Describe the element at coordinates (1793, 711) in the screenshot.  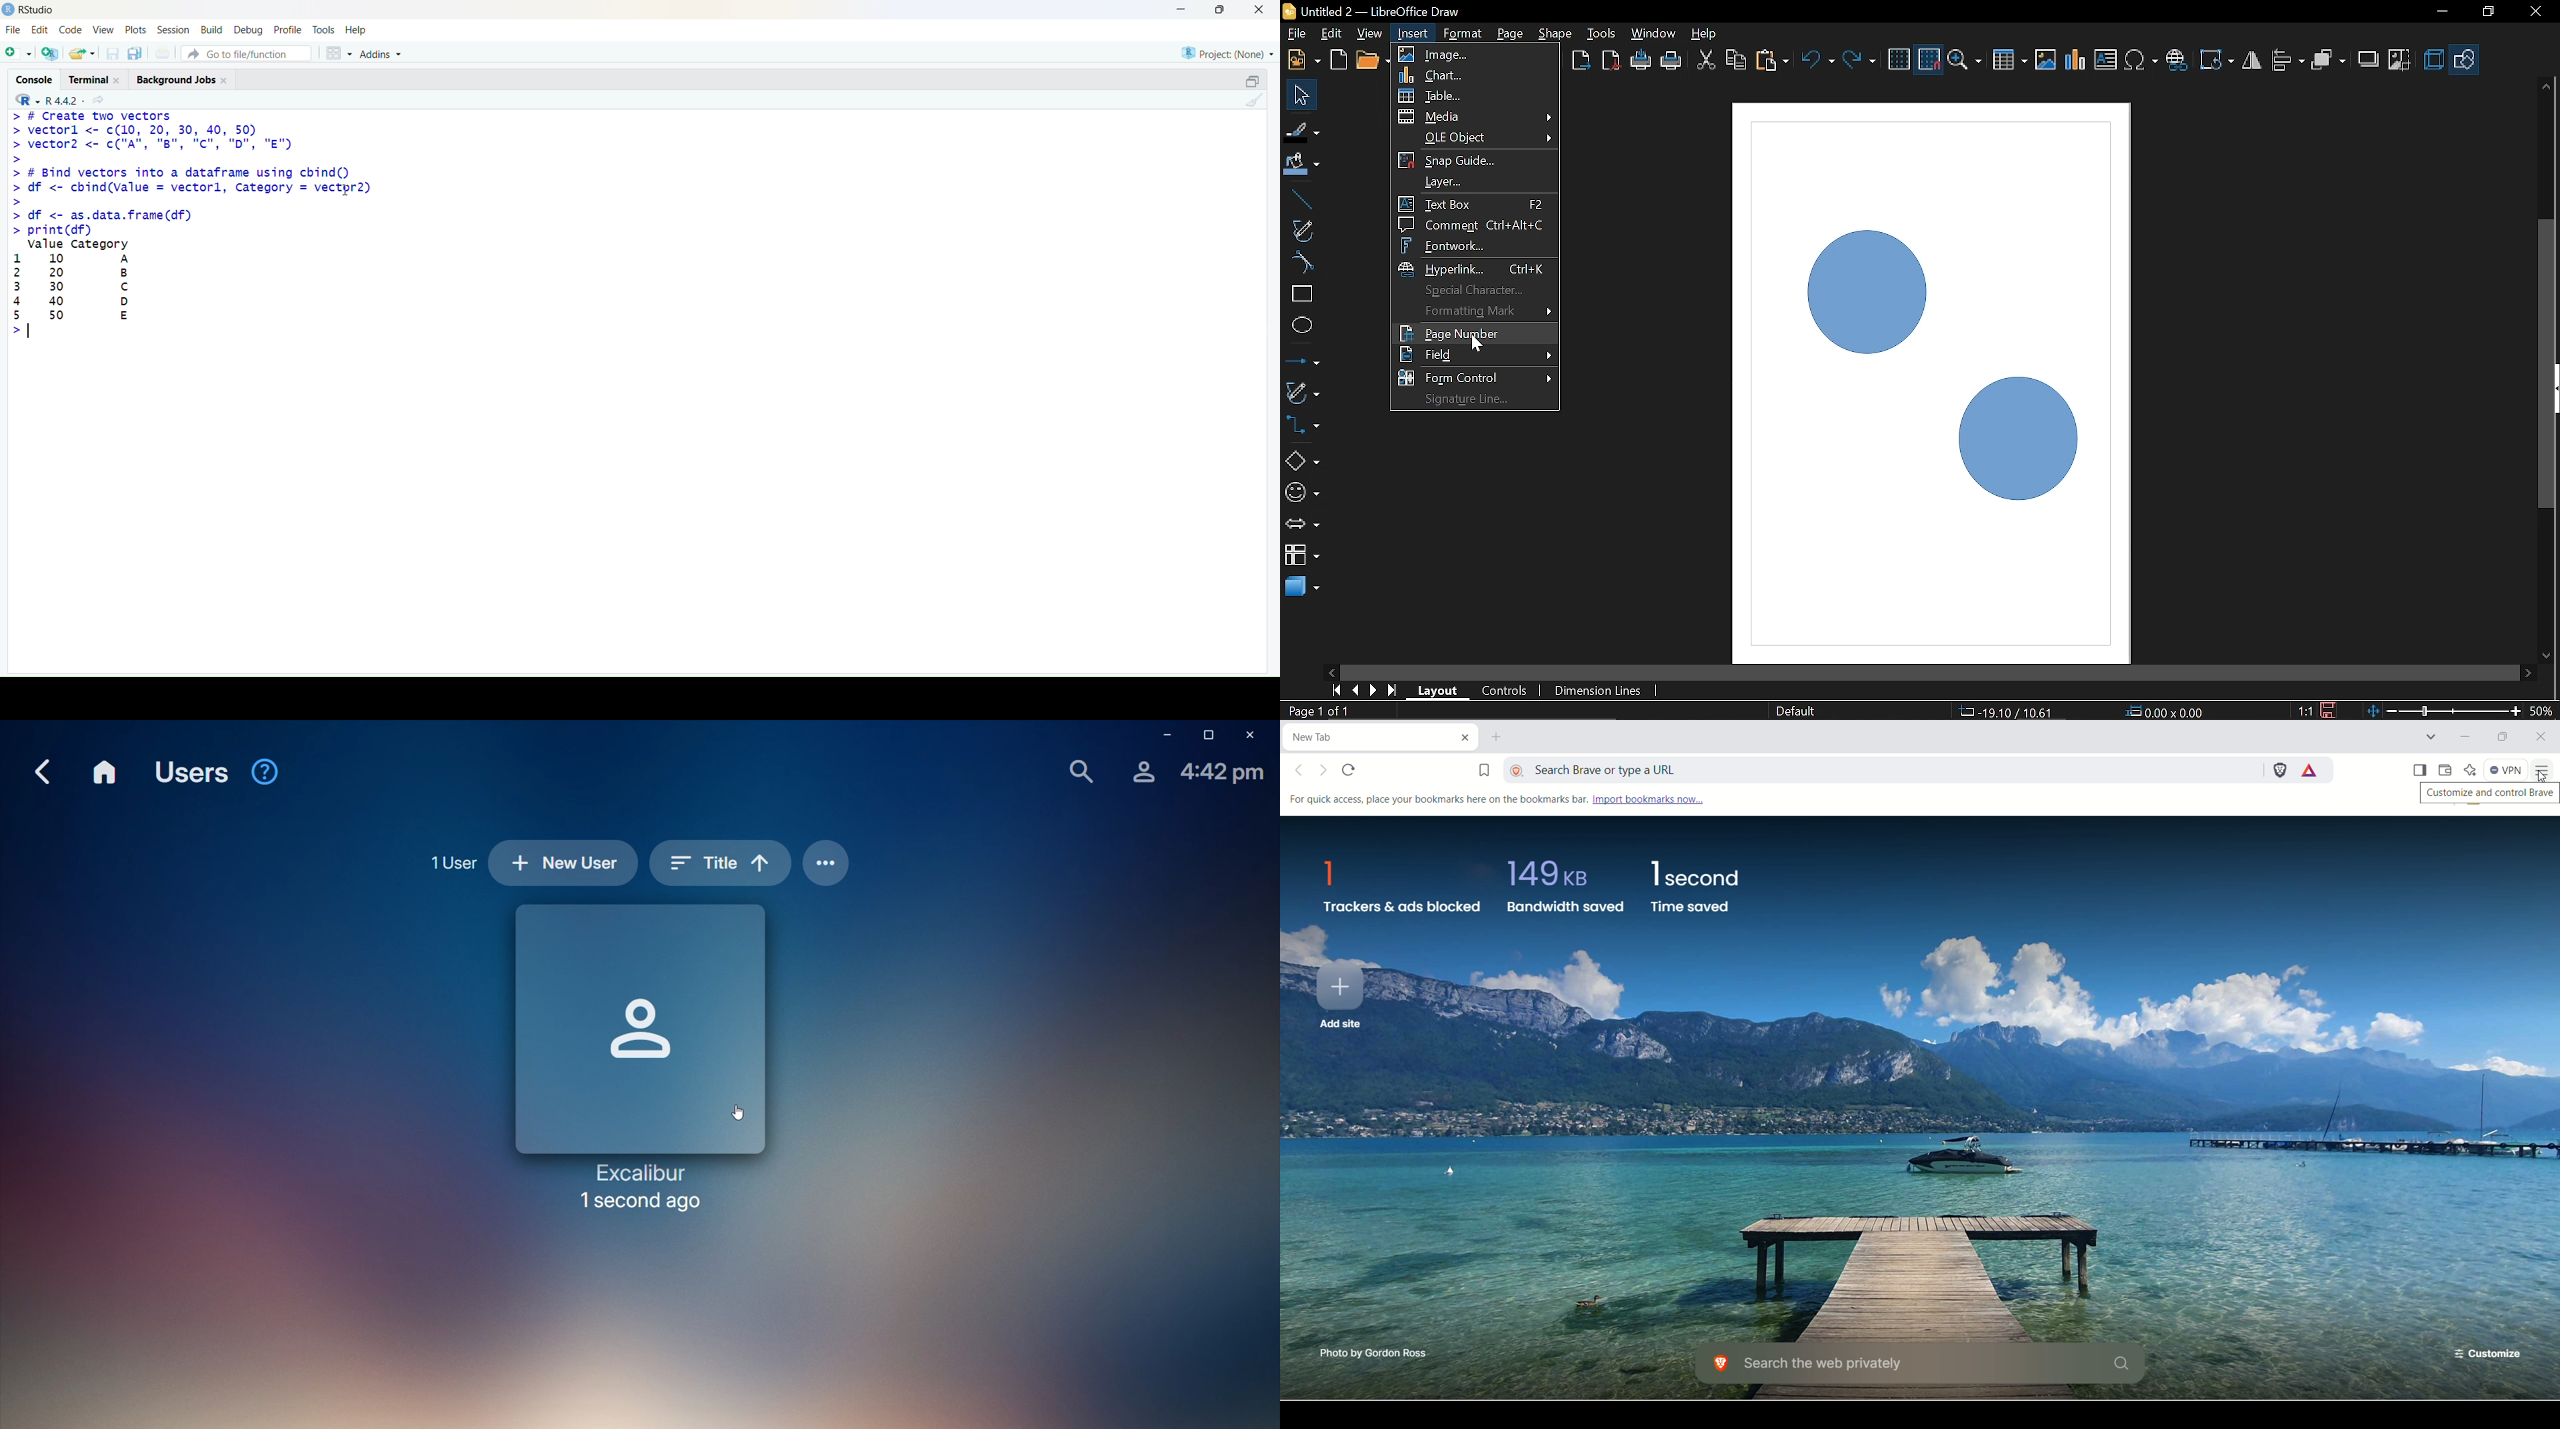
I see `Style` at that location.